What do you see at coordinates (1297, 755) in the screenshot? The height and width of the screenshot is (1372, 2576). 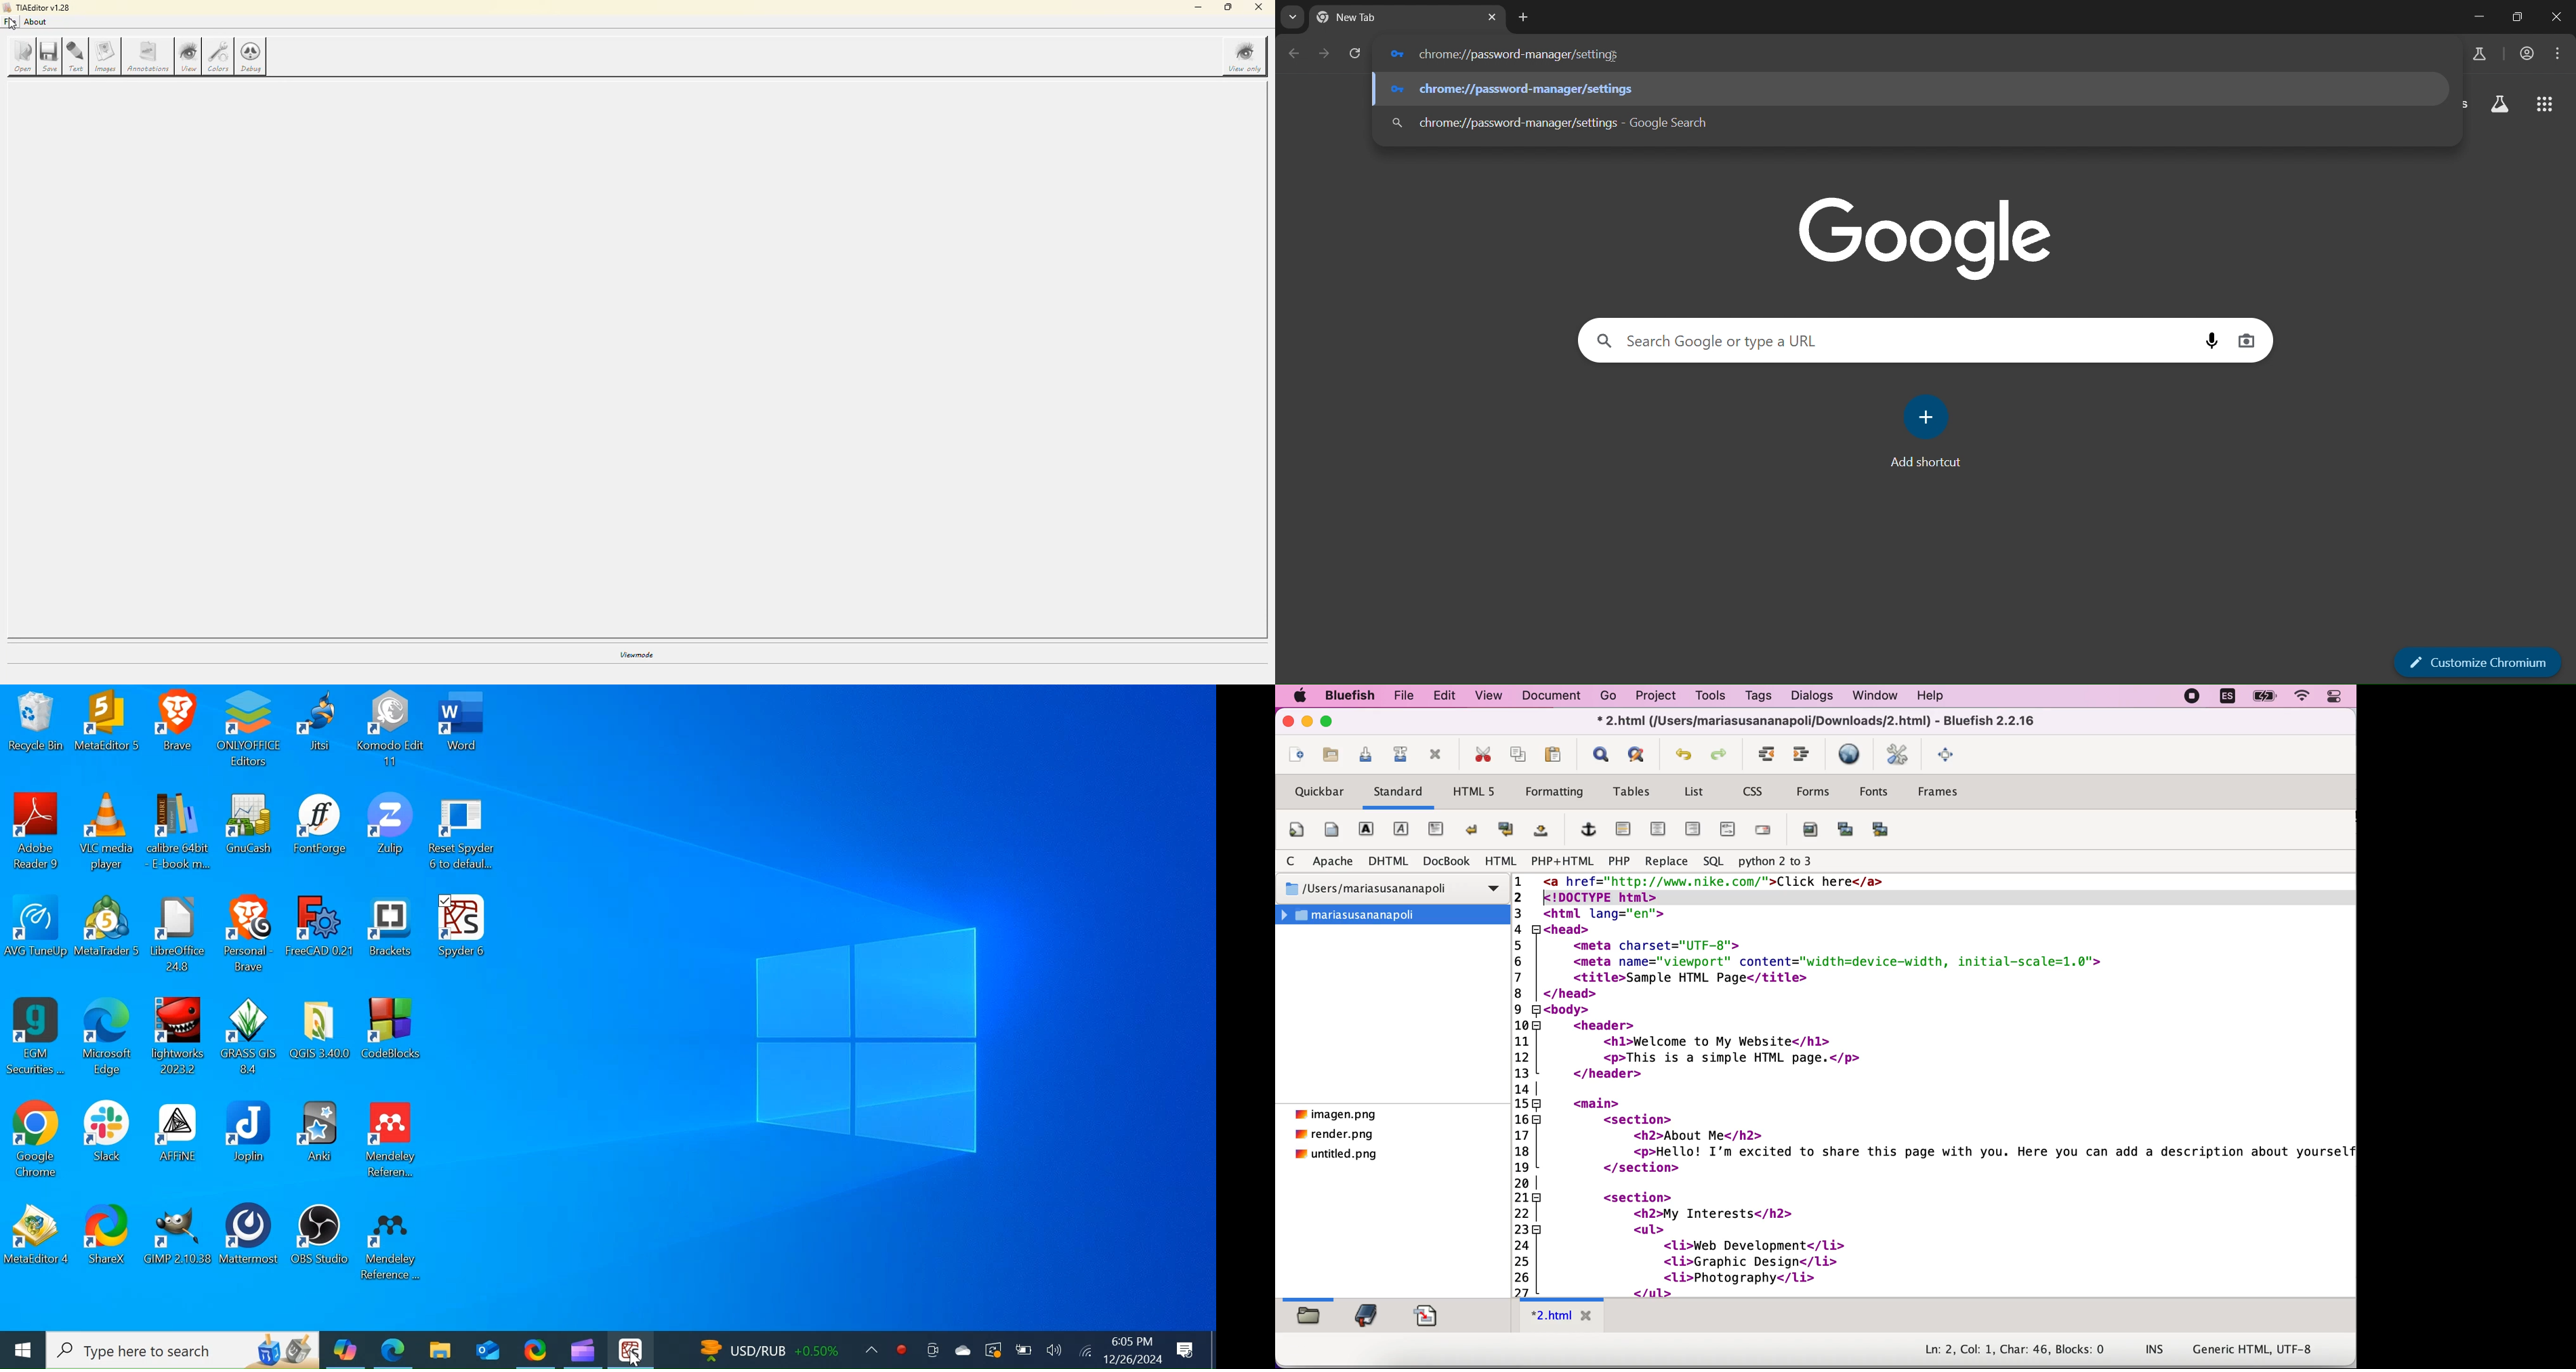 I see `new file` at bounding box center [1297, 755].